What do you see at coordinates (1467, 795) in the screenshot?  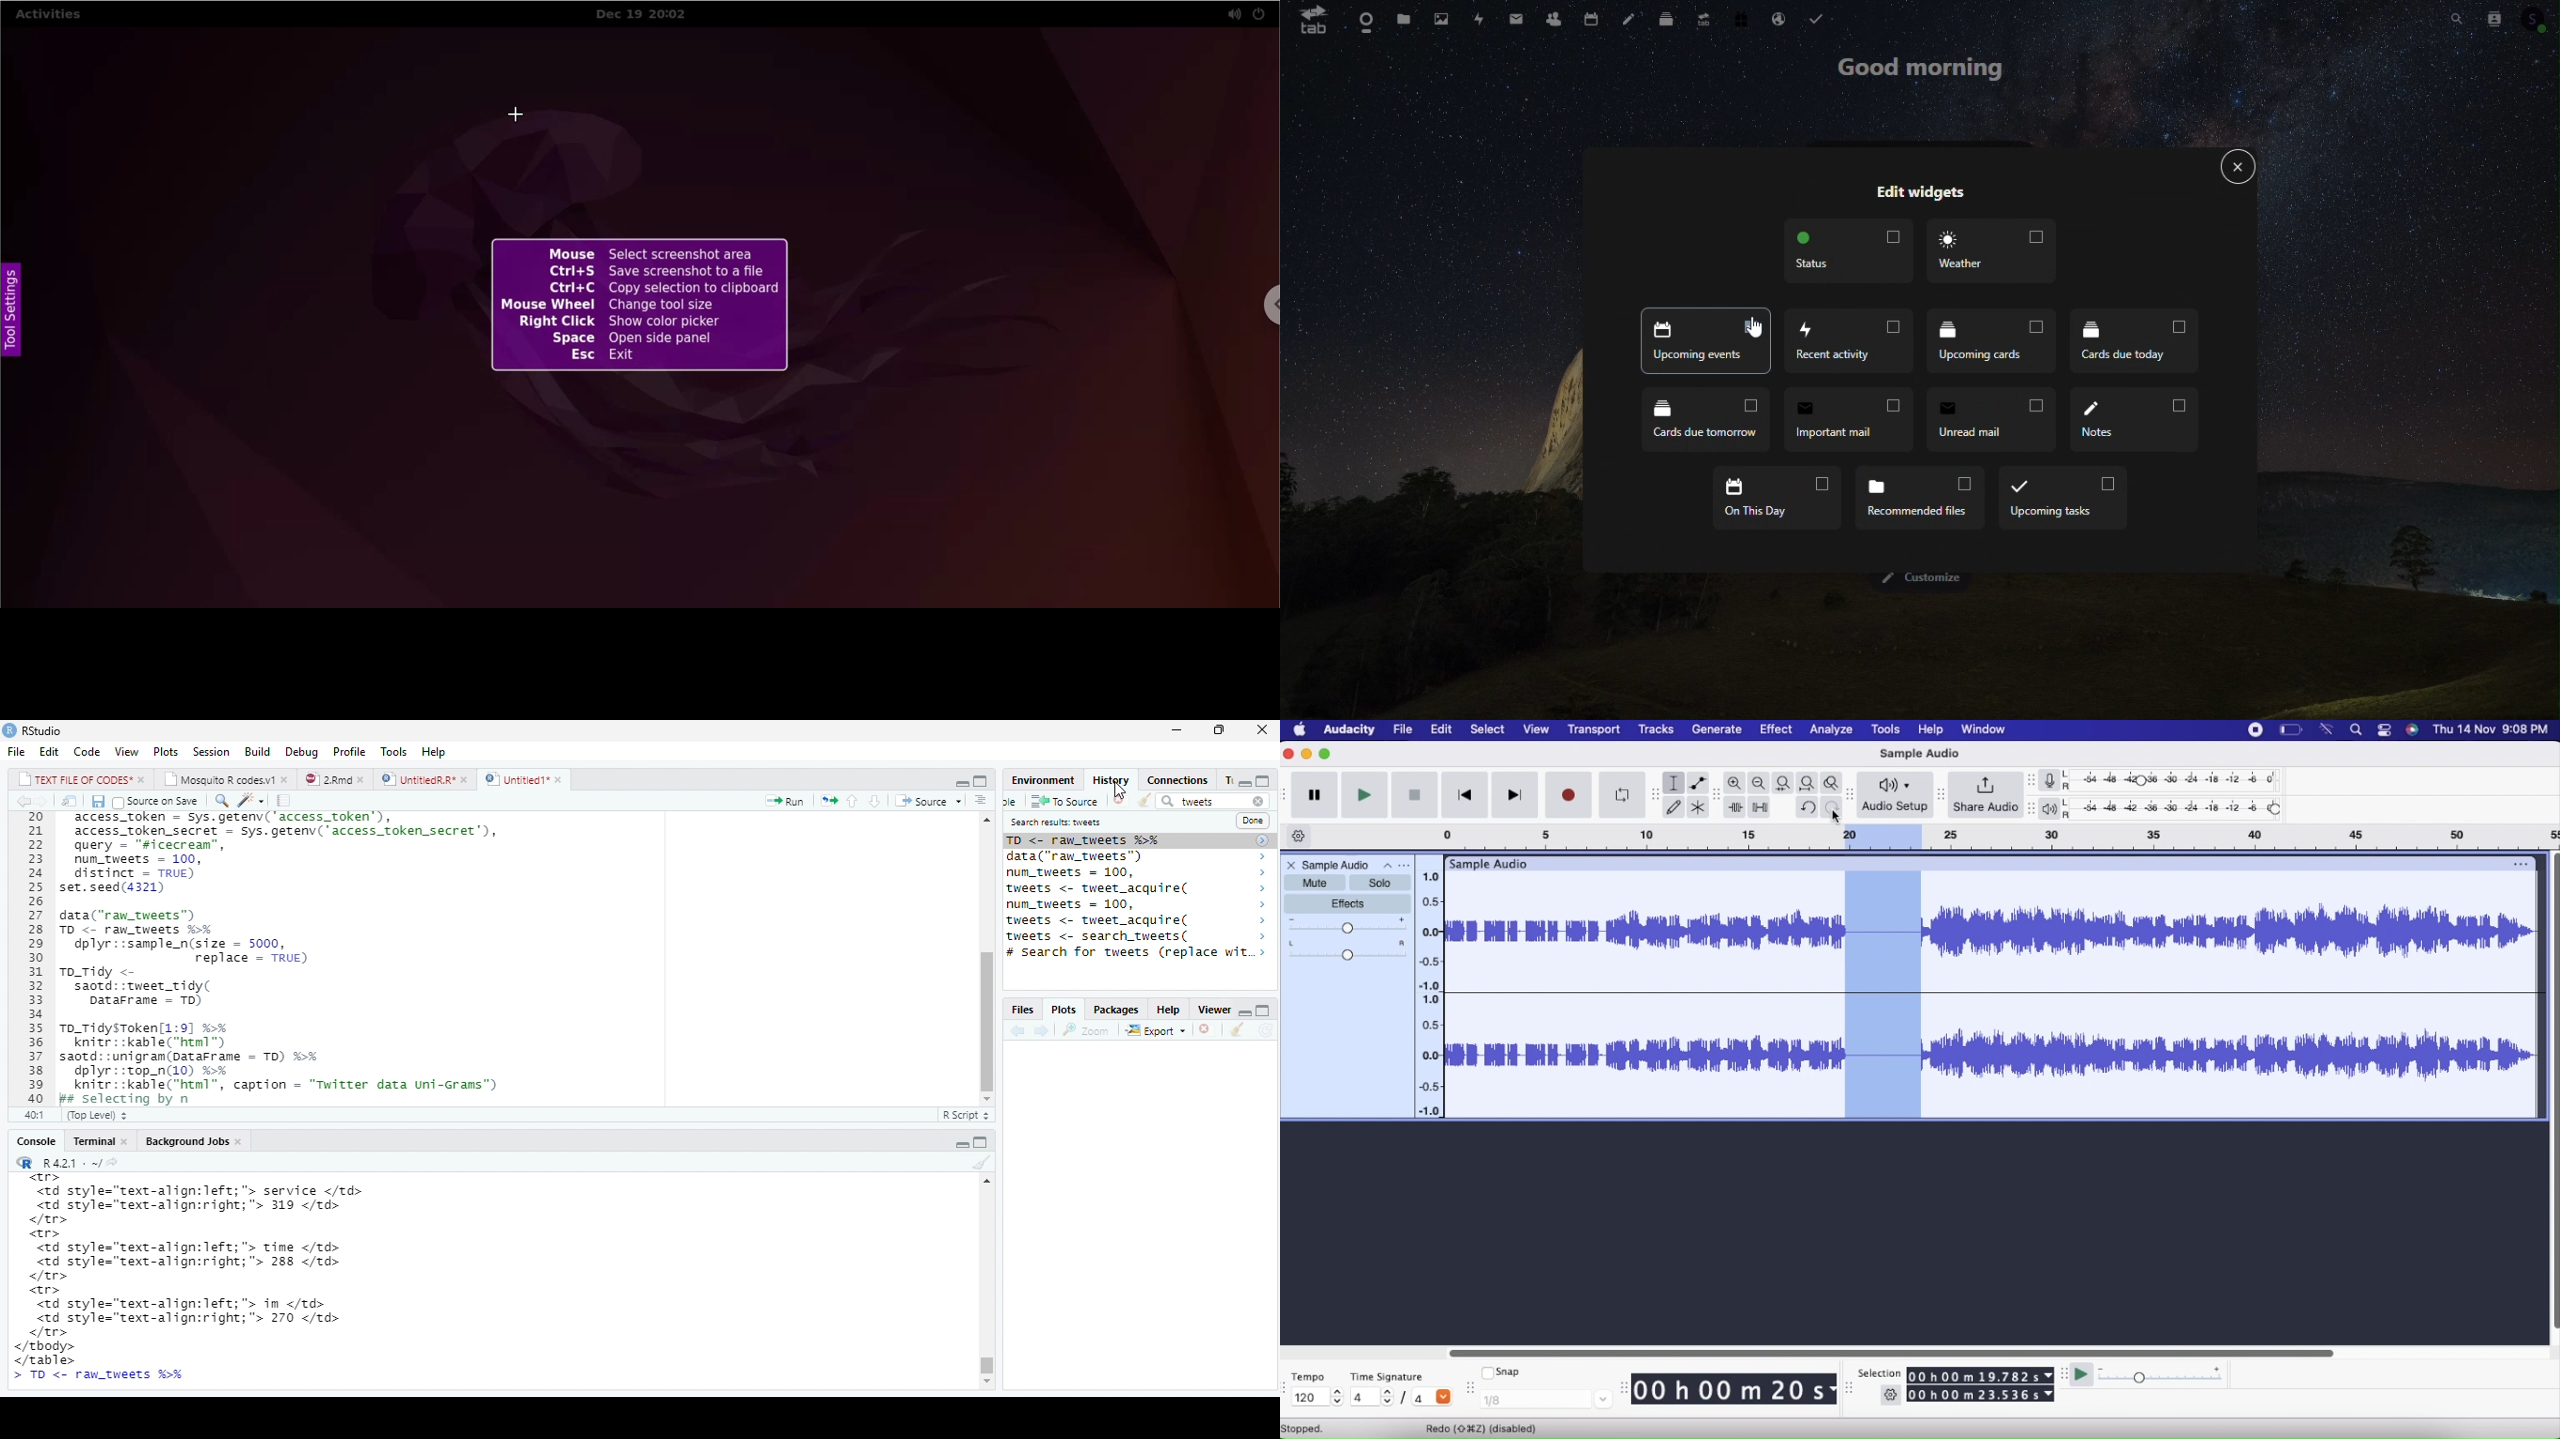 I see `Skip to start` at bounding box center [1467, 795].